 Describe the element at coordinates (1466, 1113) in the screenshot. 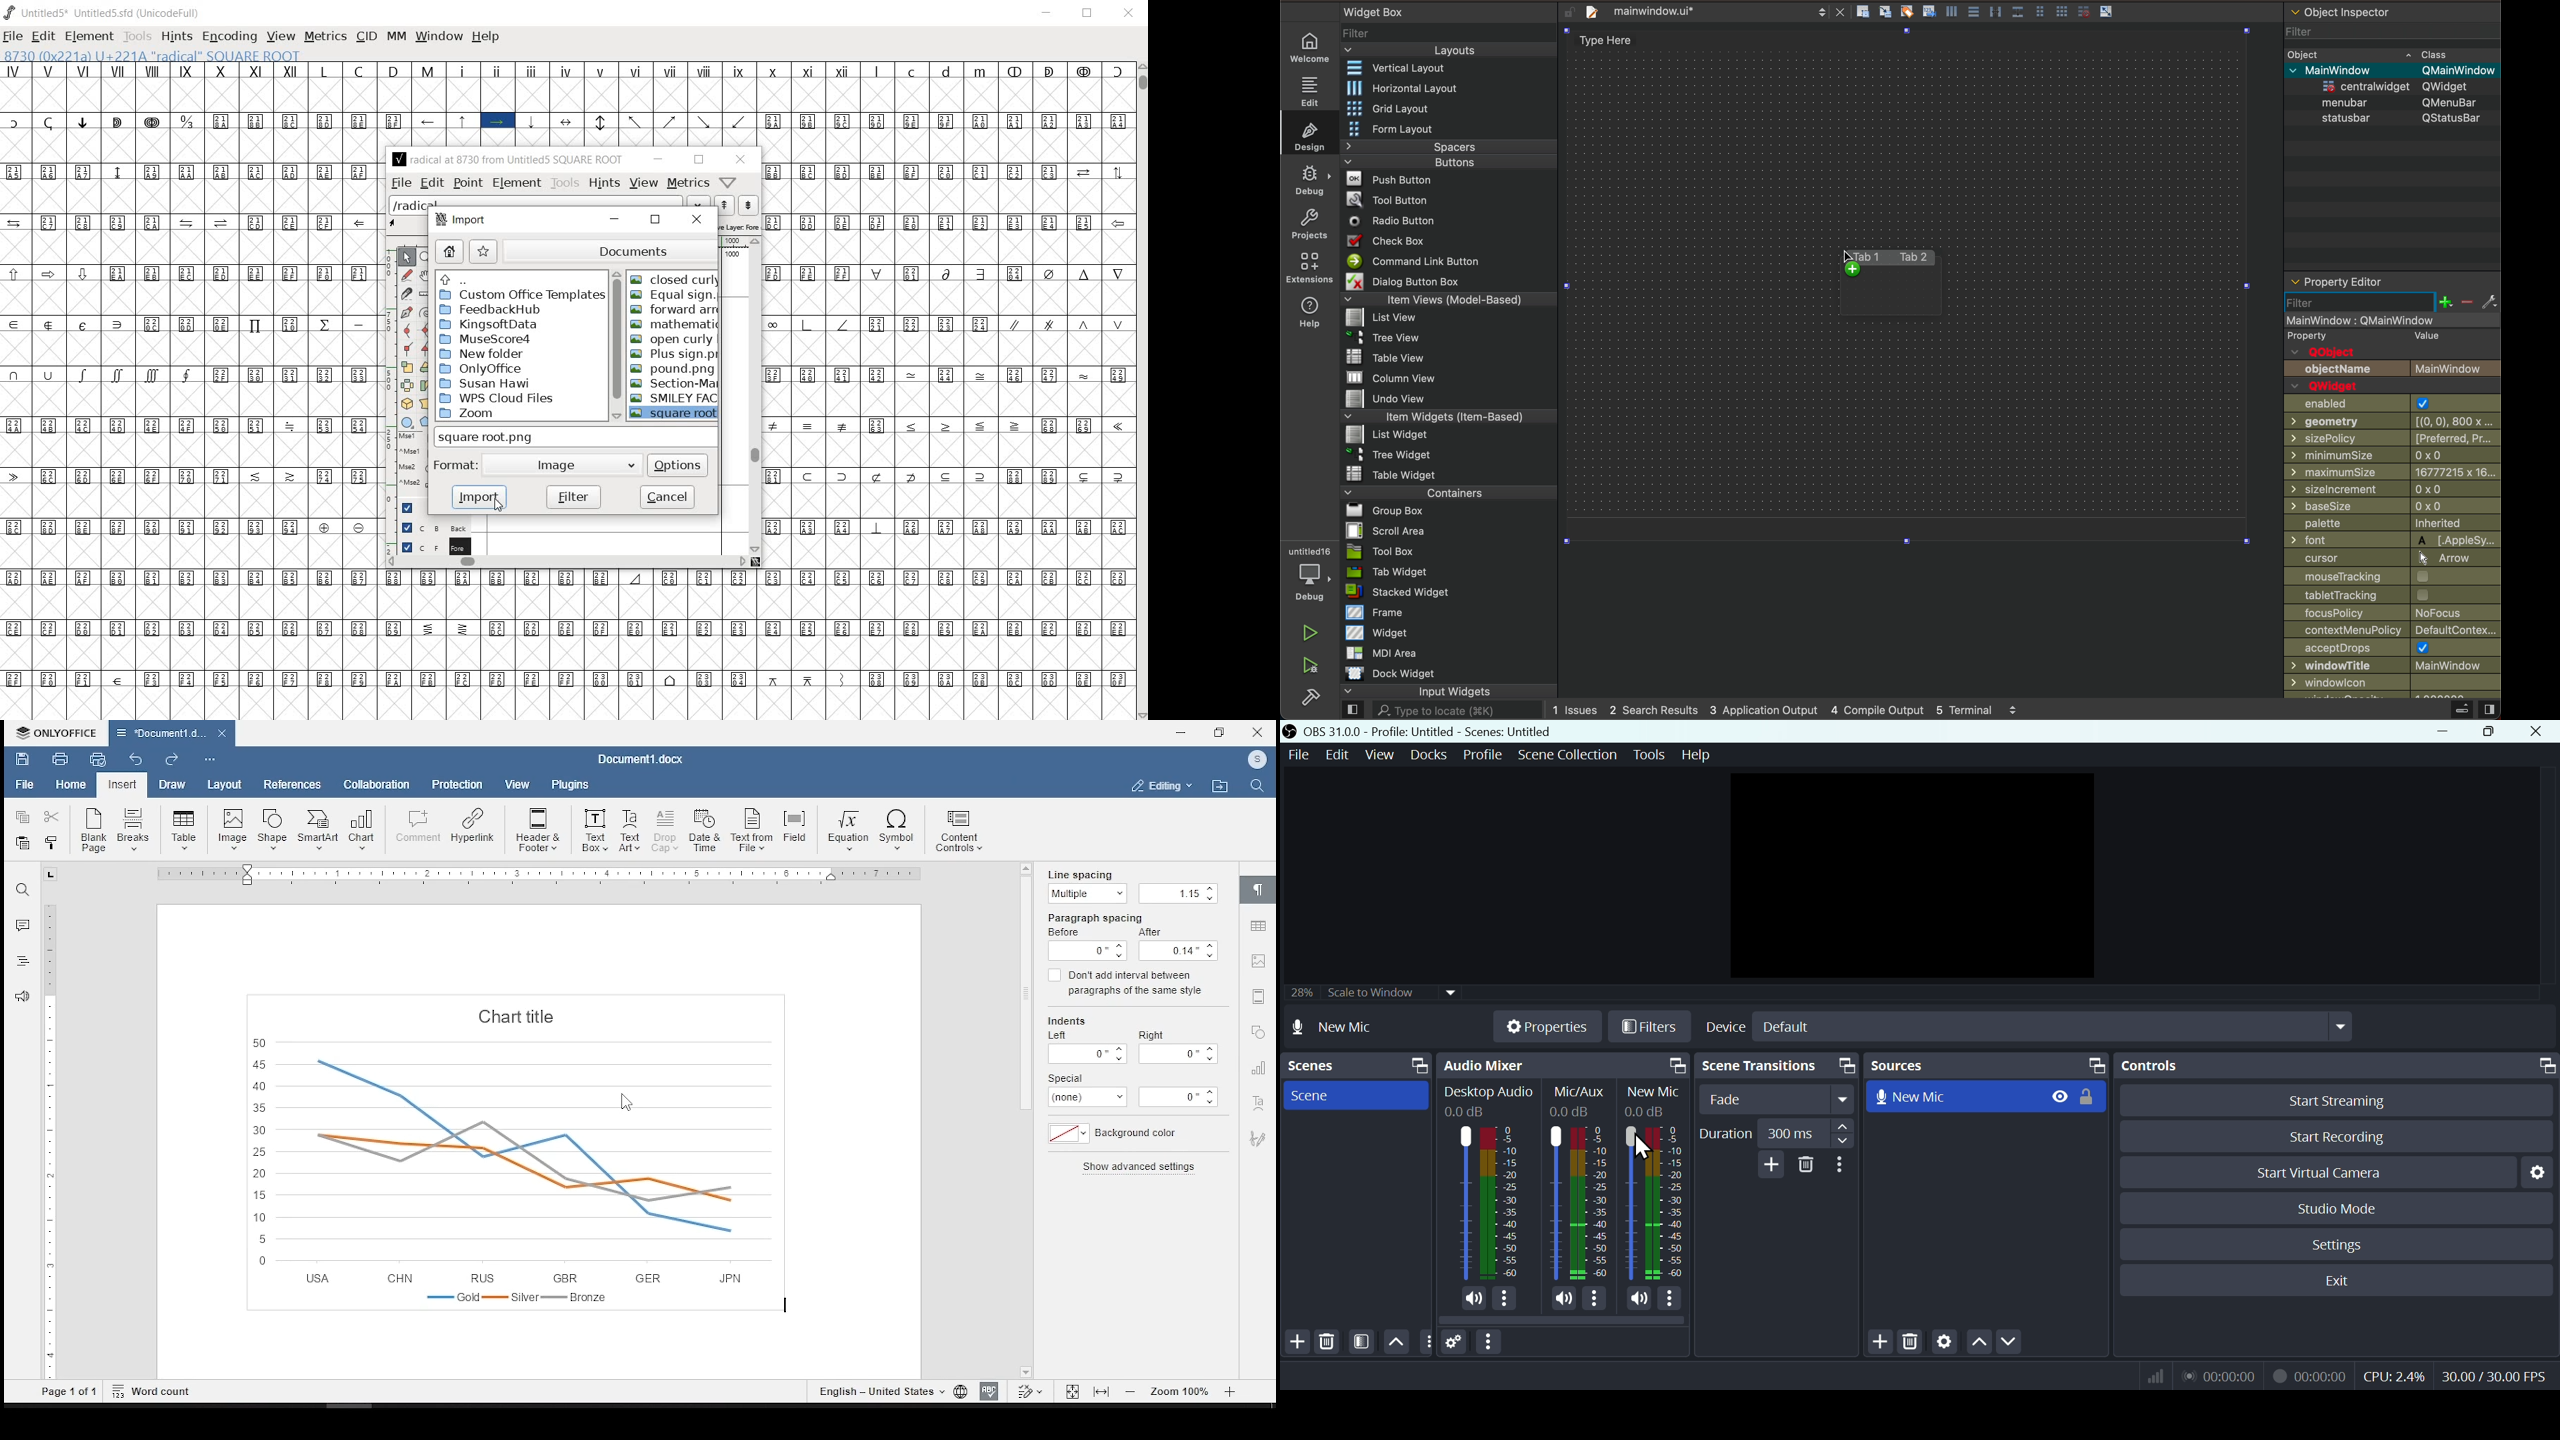

I see `0.0dB` at that location.